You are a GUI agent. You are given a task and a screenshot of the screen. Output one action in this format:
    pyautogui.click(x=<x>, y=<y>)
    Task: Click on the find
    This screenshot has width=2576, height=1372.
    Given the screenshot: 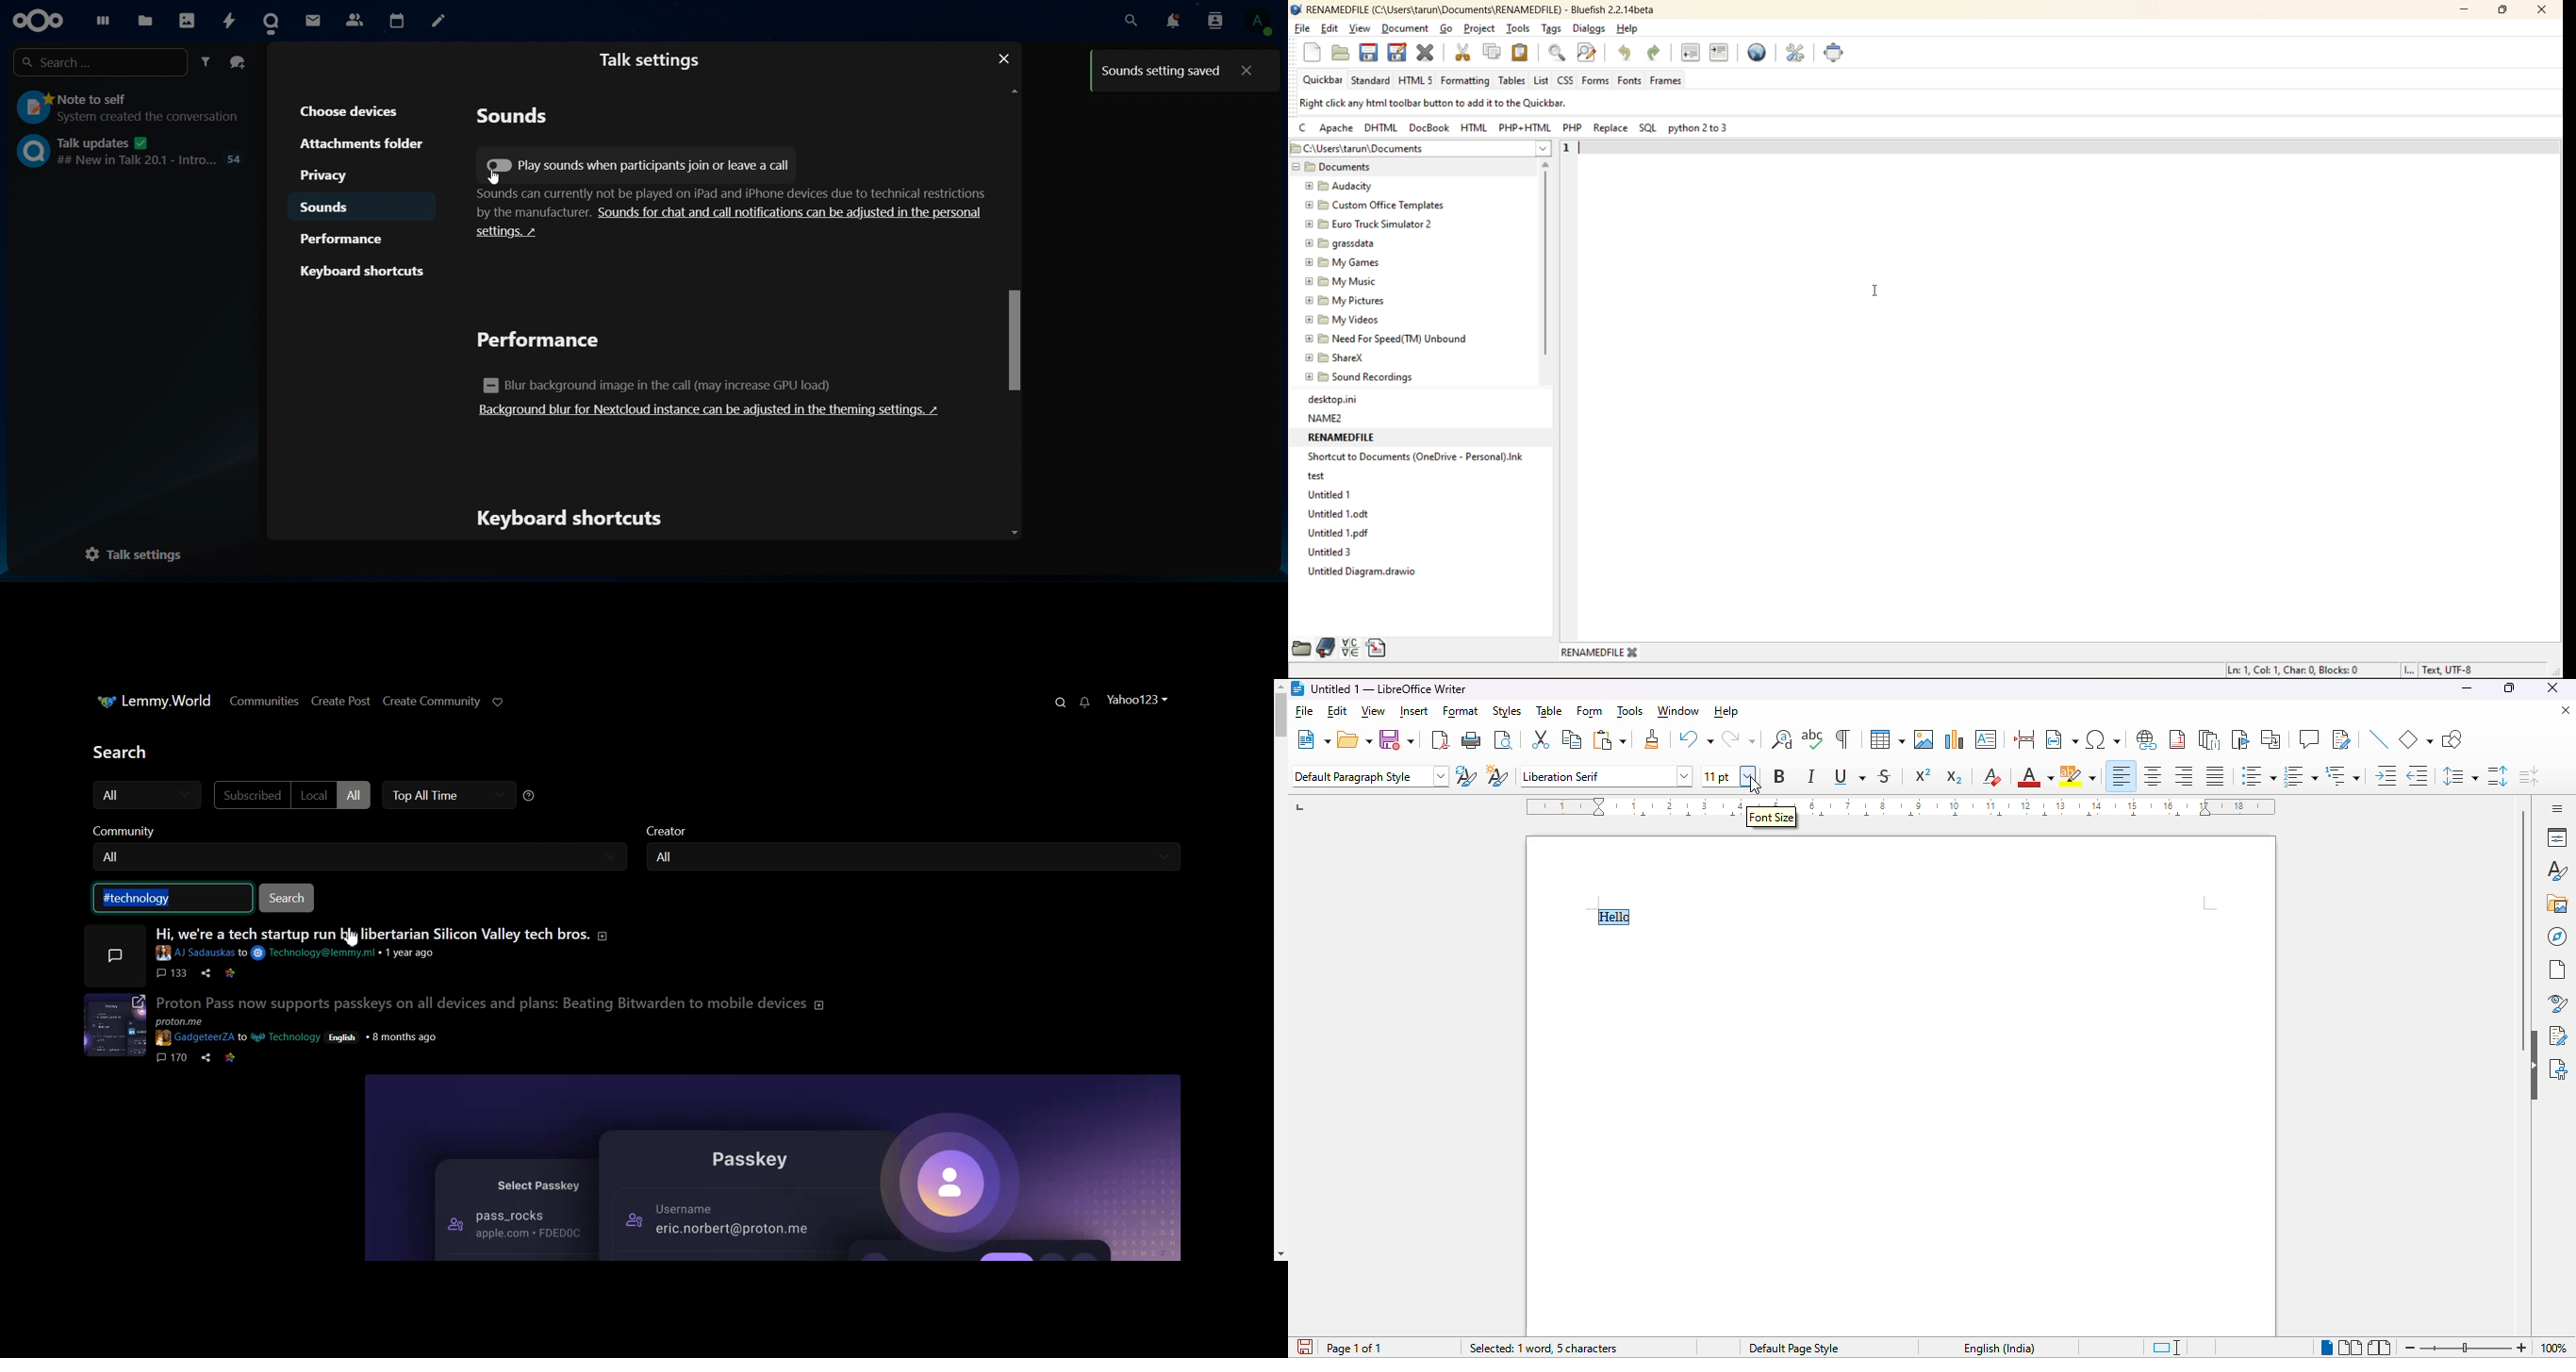 What is the action you would take?
    pyautogui.click(x=1555, y=54)
    